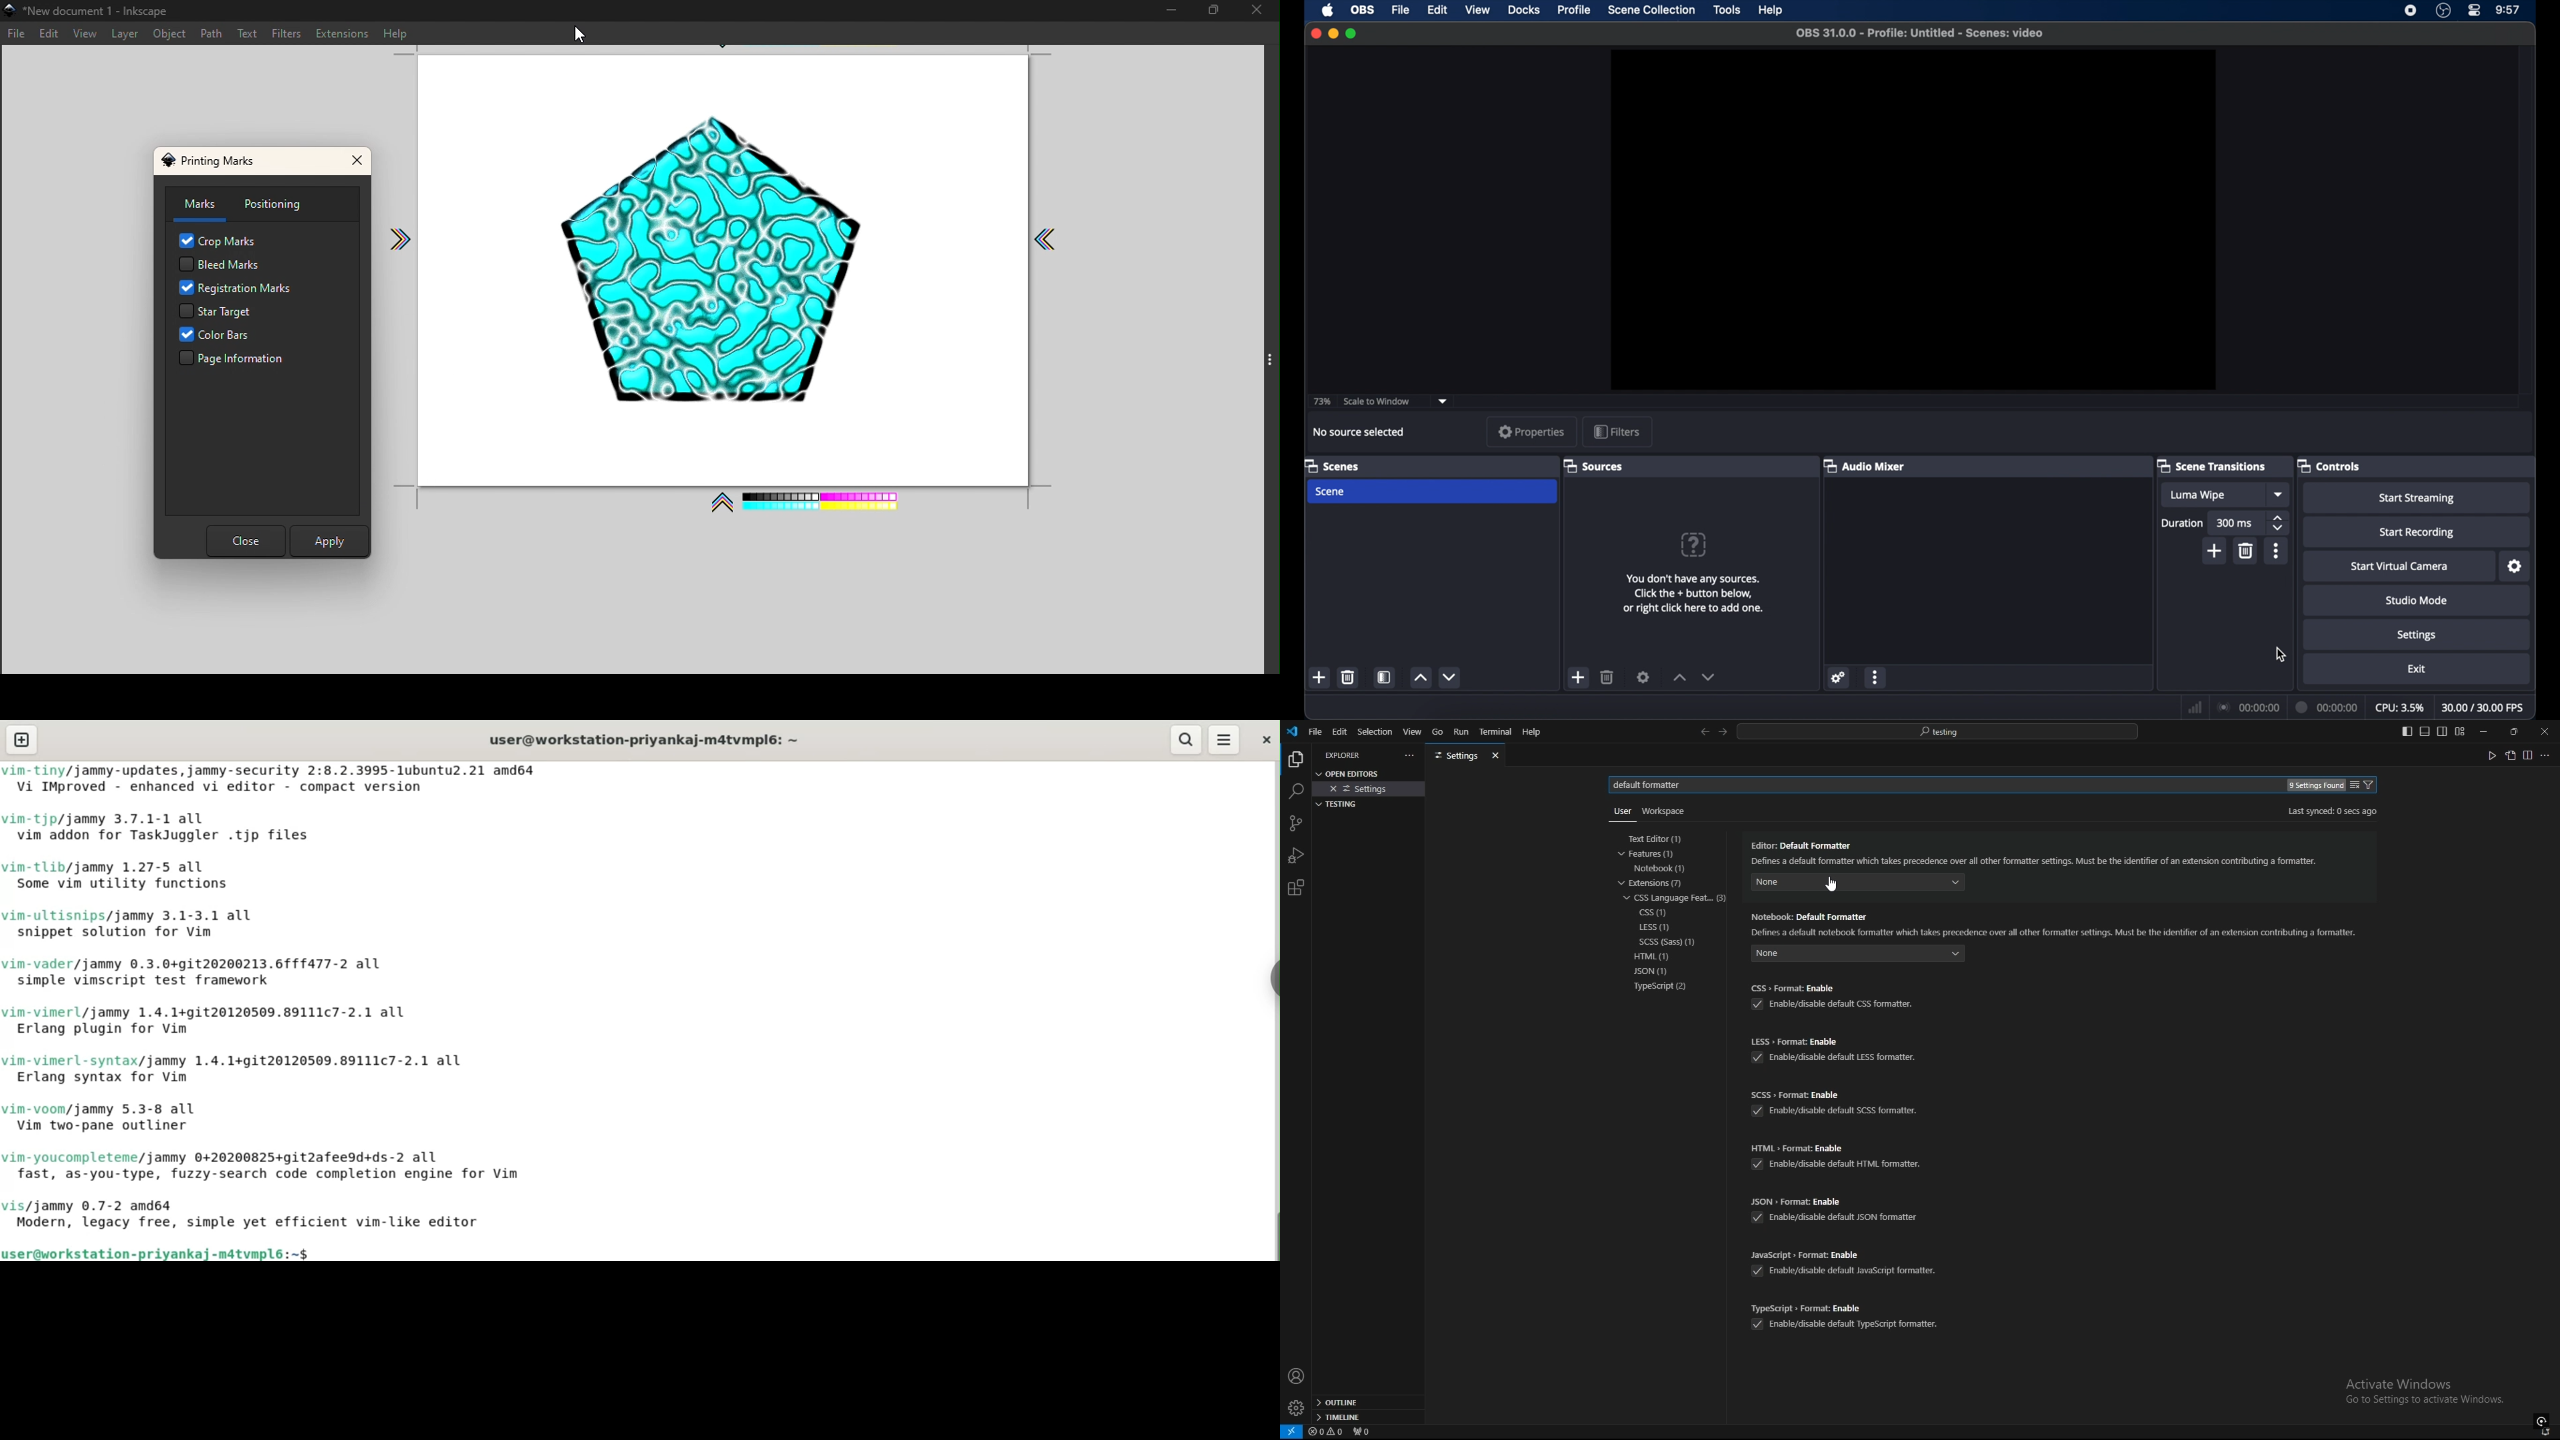 The width and height of the screenshot is (2576, 1456). What do you see at coordinates (1296, 888) in the screenshot?
I see `extensions` at bounding box center [1296, 888].